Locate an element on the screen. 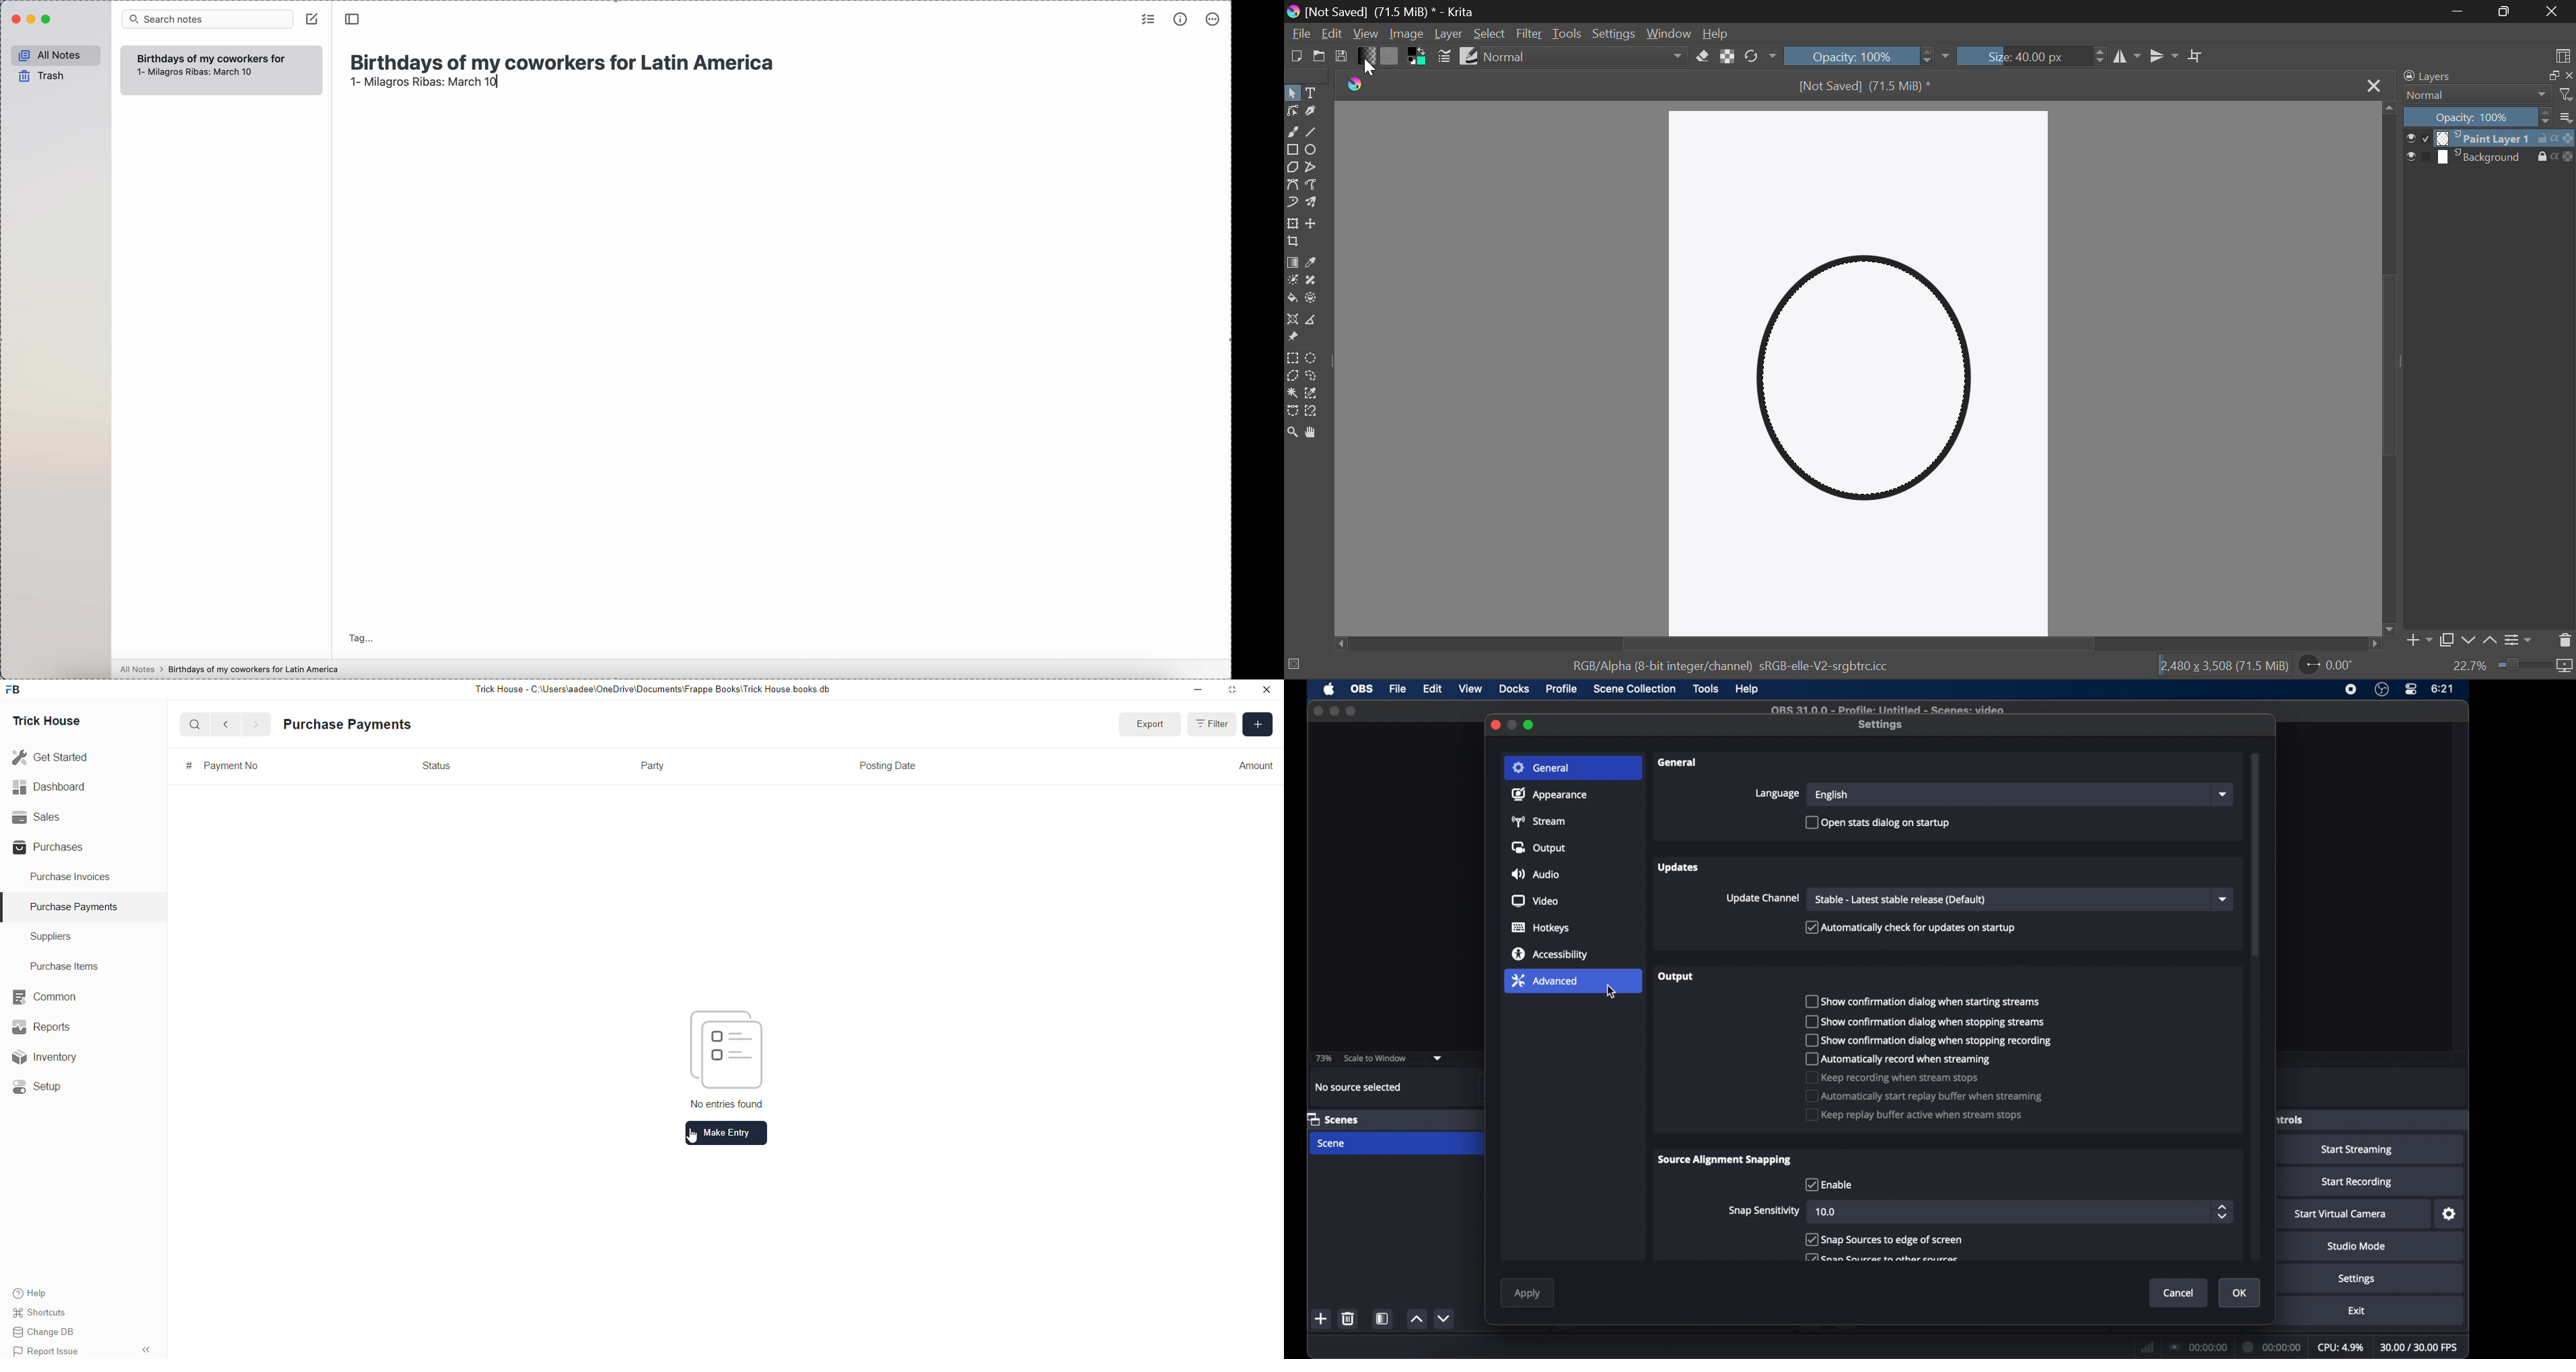 This screenshot has height=1372, width=2576. Zoom is located at coordinates (1293, 433).